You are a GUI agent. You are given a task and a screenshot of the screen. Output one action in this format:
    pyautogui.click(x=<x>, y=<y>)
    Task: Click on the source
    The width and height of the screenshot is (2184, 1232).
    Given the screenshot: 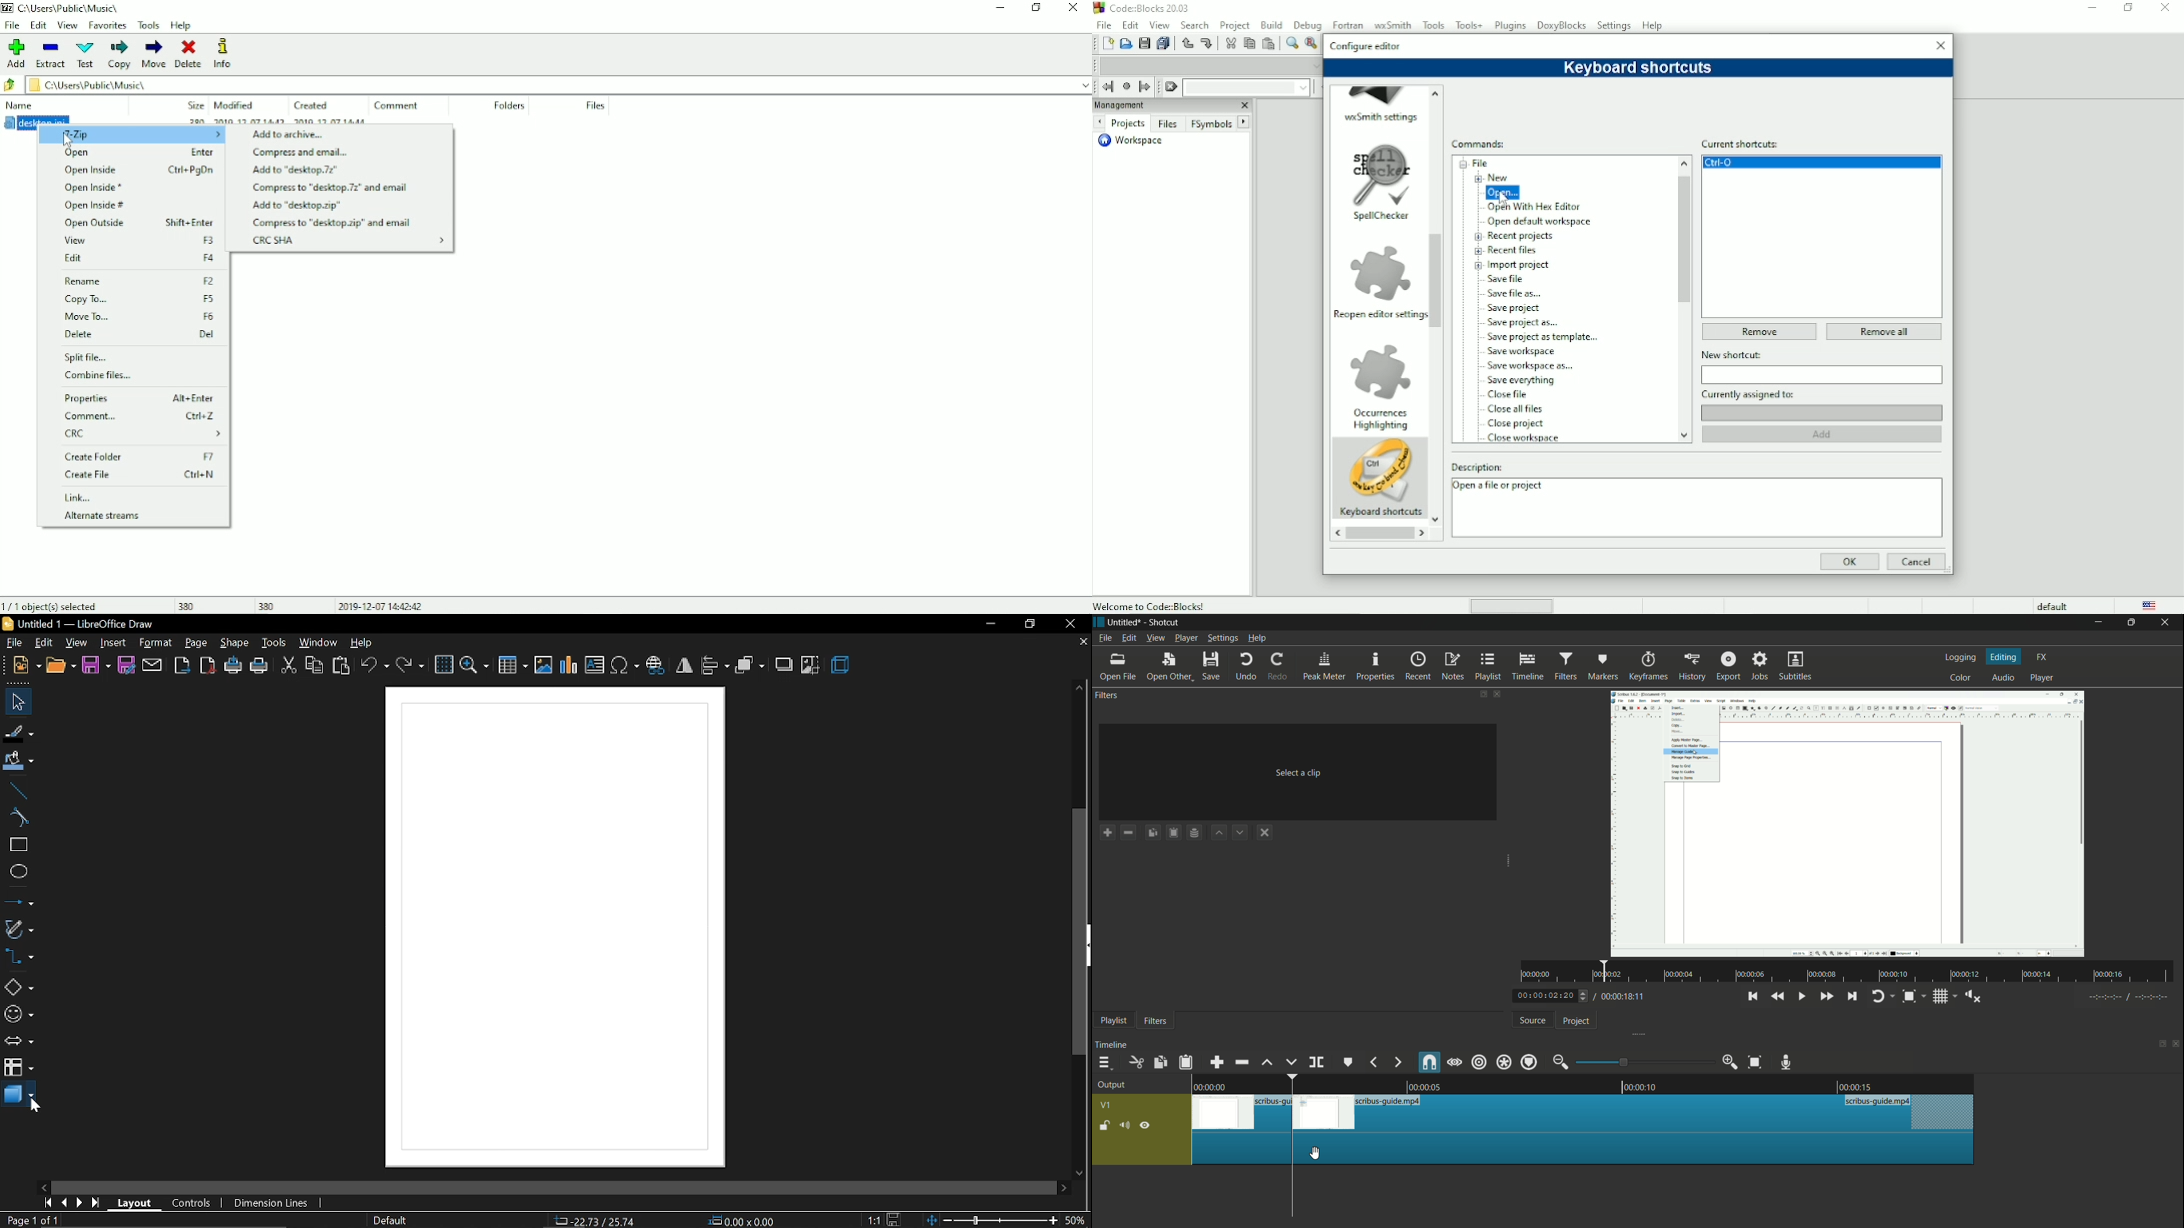 What is the action you would take?
    pyautogui.click(x=1533, y=1020)
    